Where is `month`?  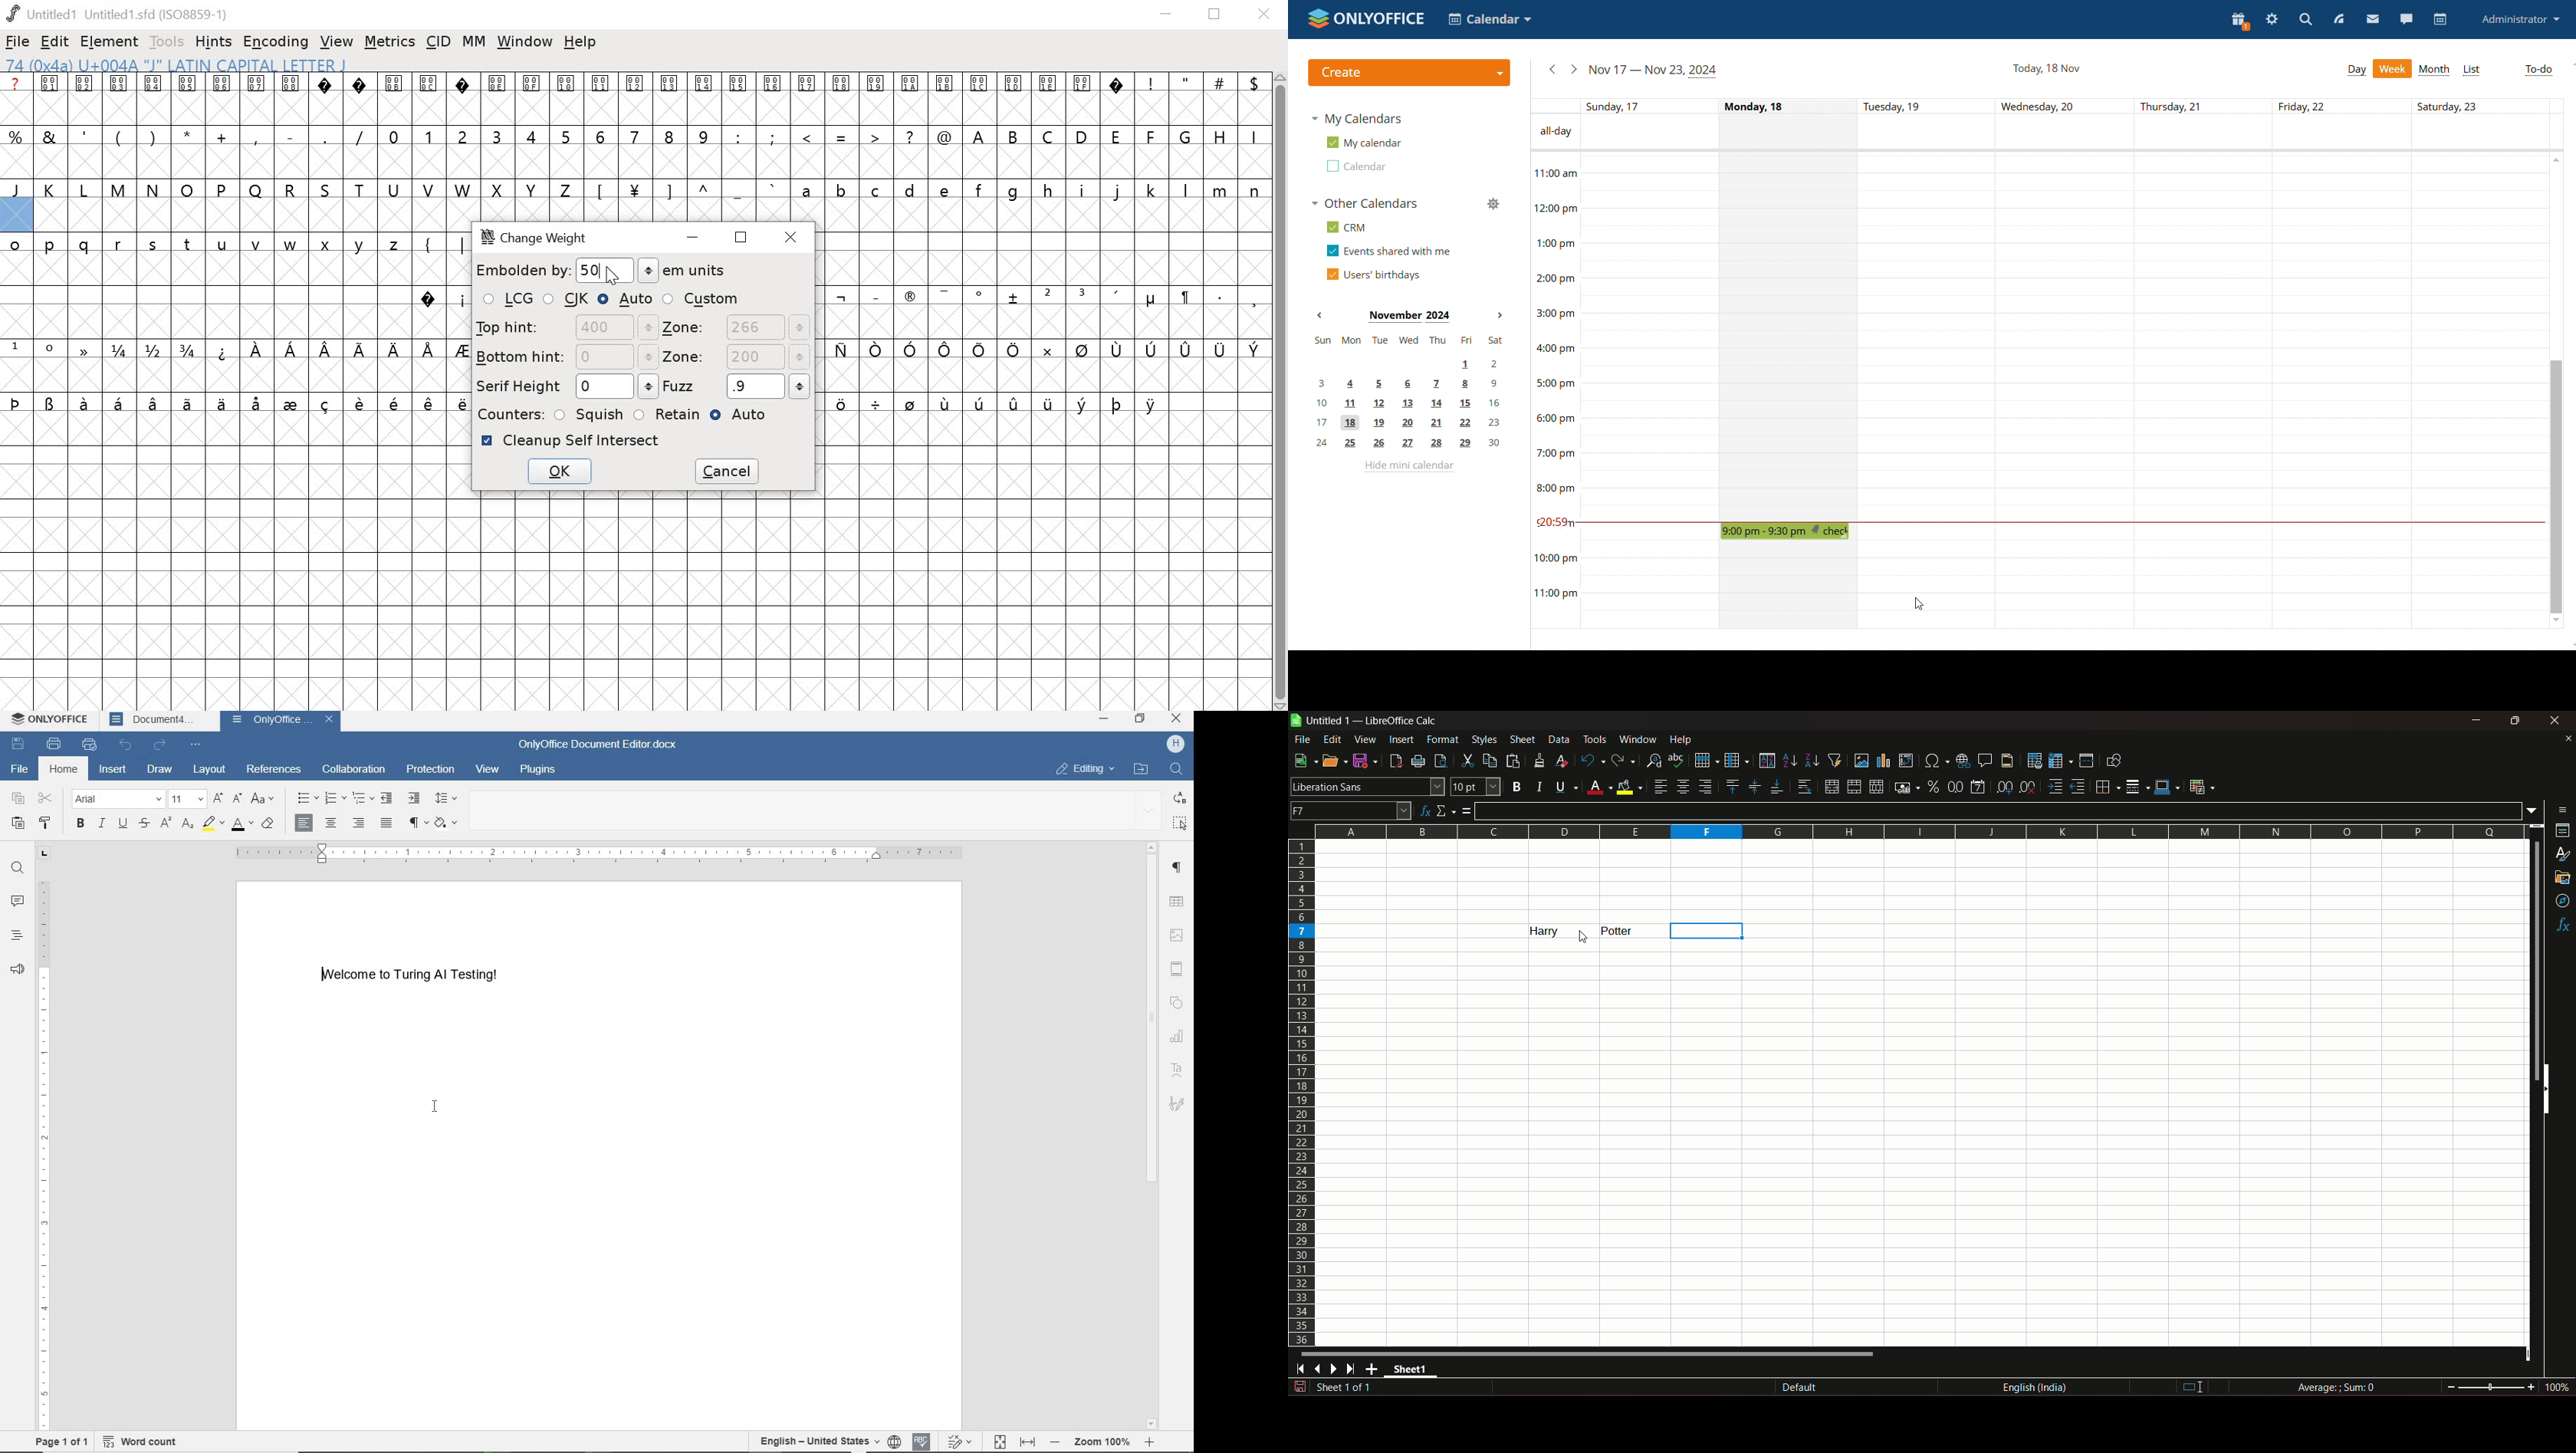 month is located at coordinates (2435, 70).